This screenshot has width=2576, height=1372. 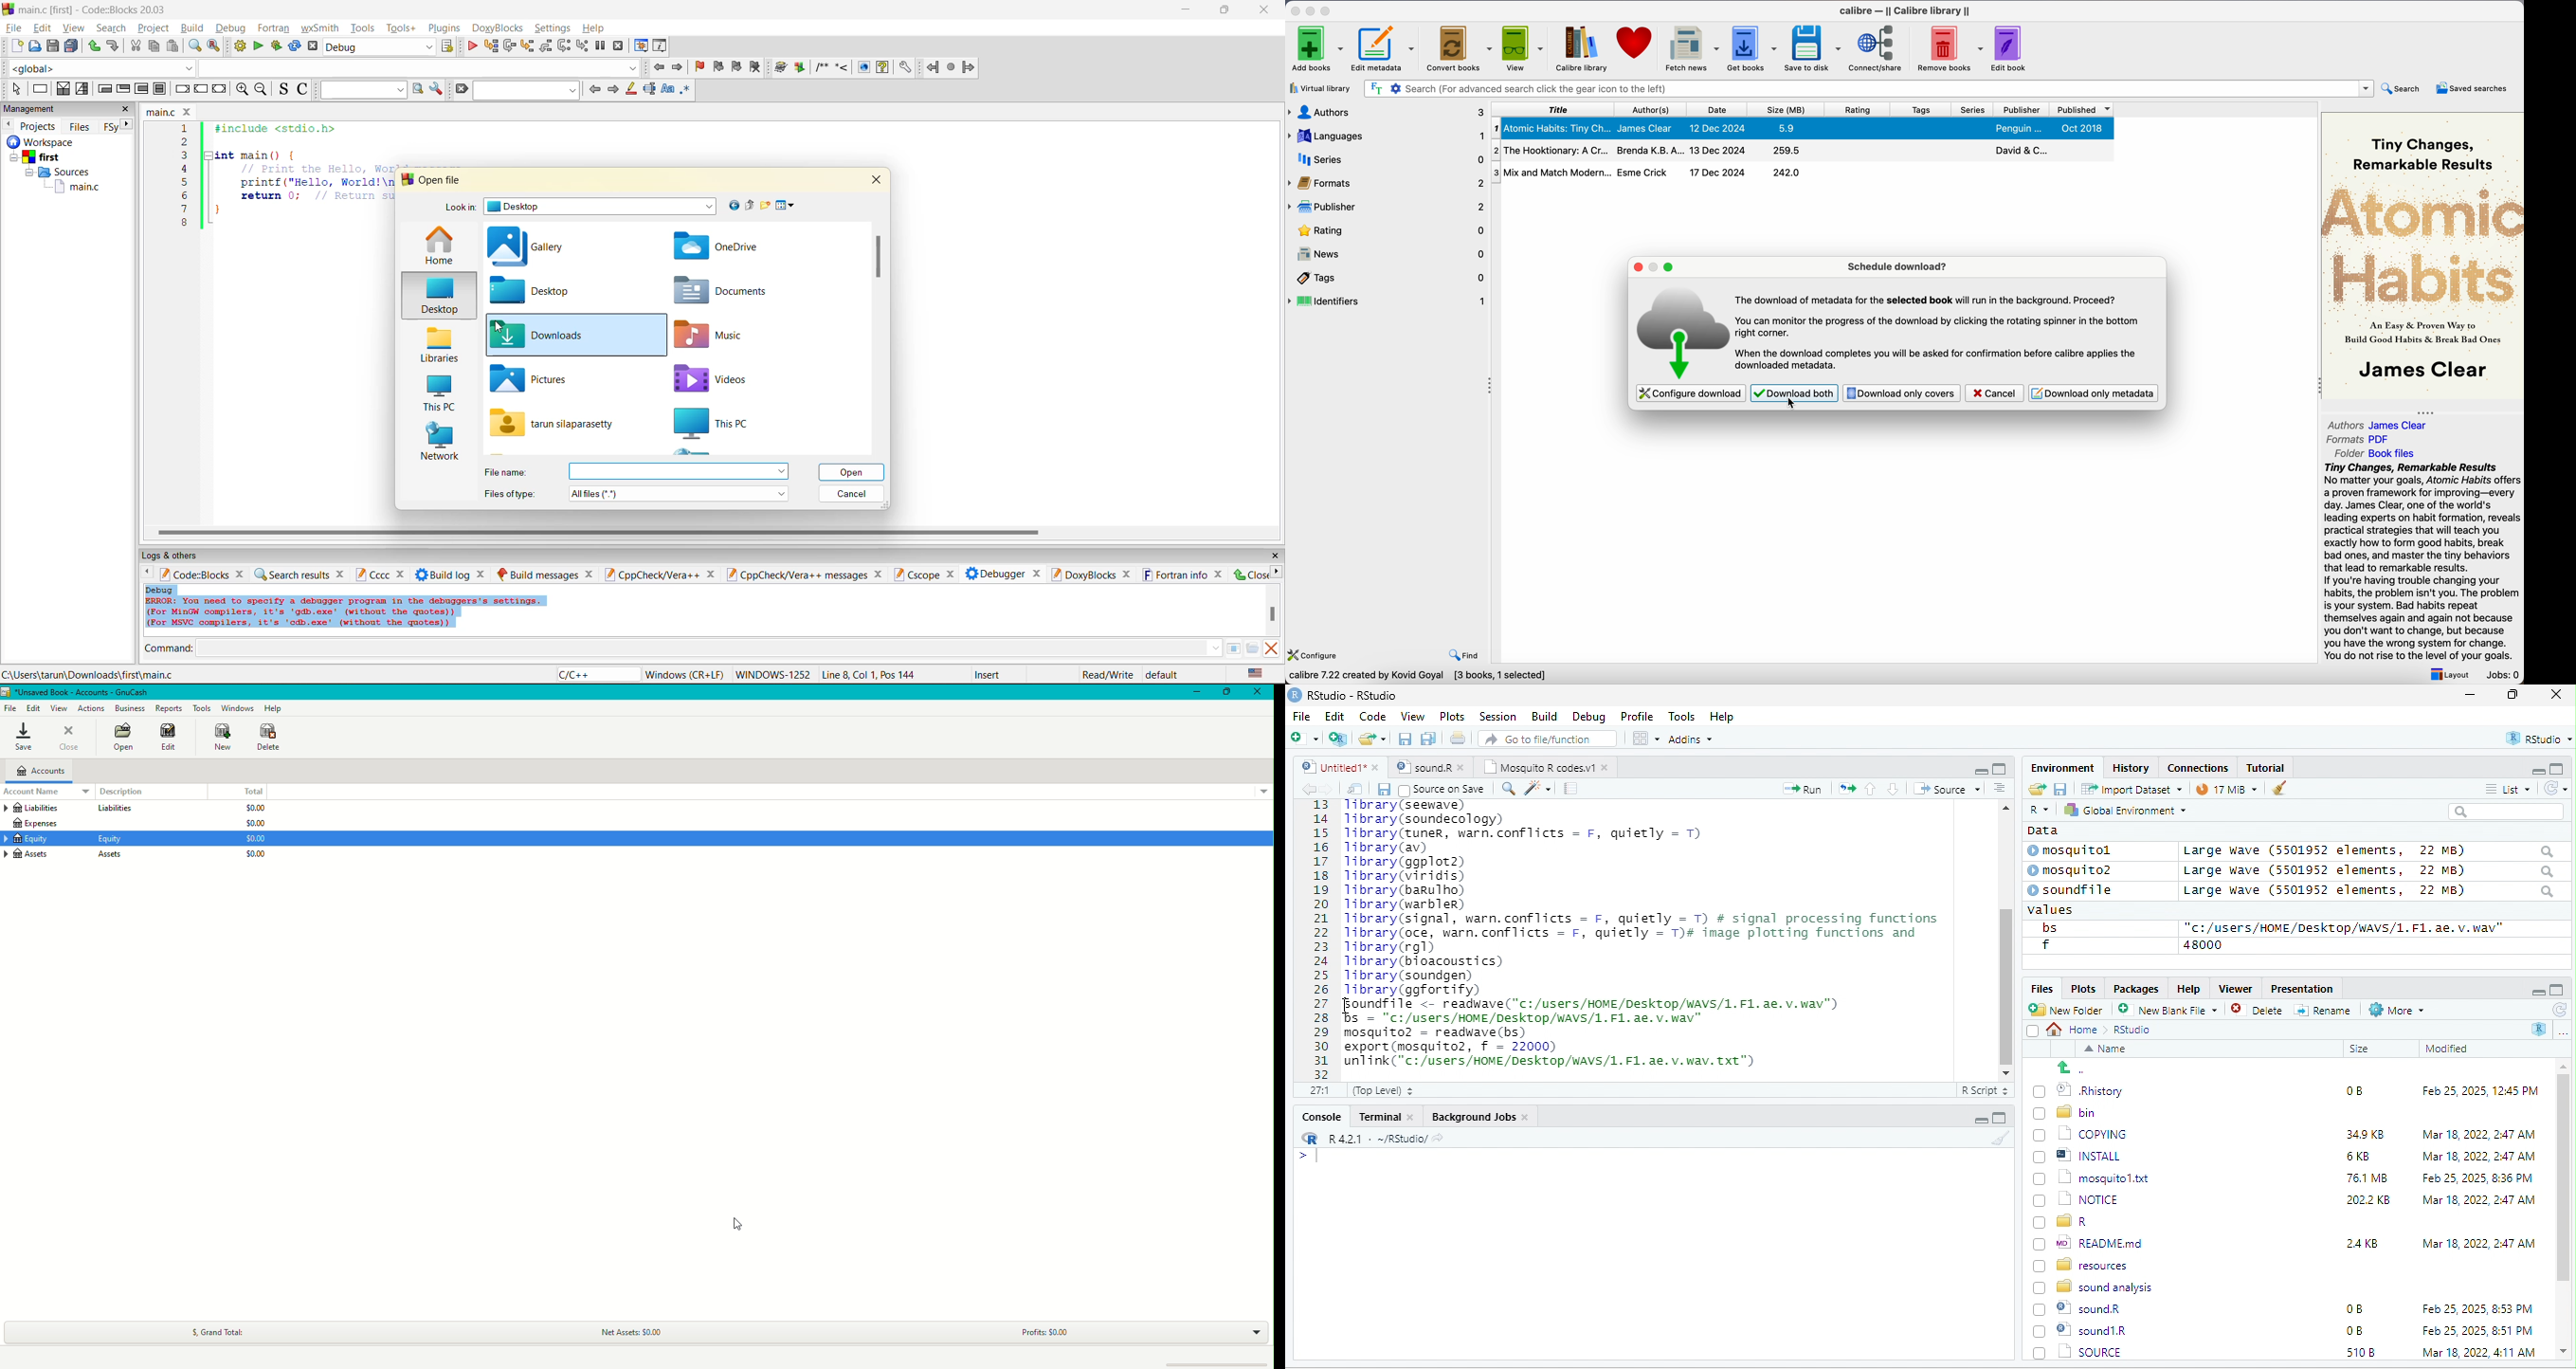 I want to click on logs and others, so click(x=179, y=555).